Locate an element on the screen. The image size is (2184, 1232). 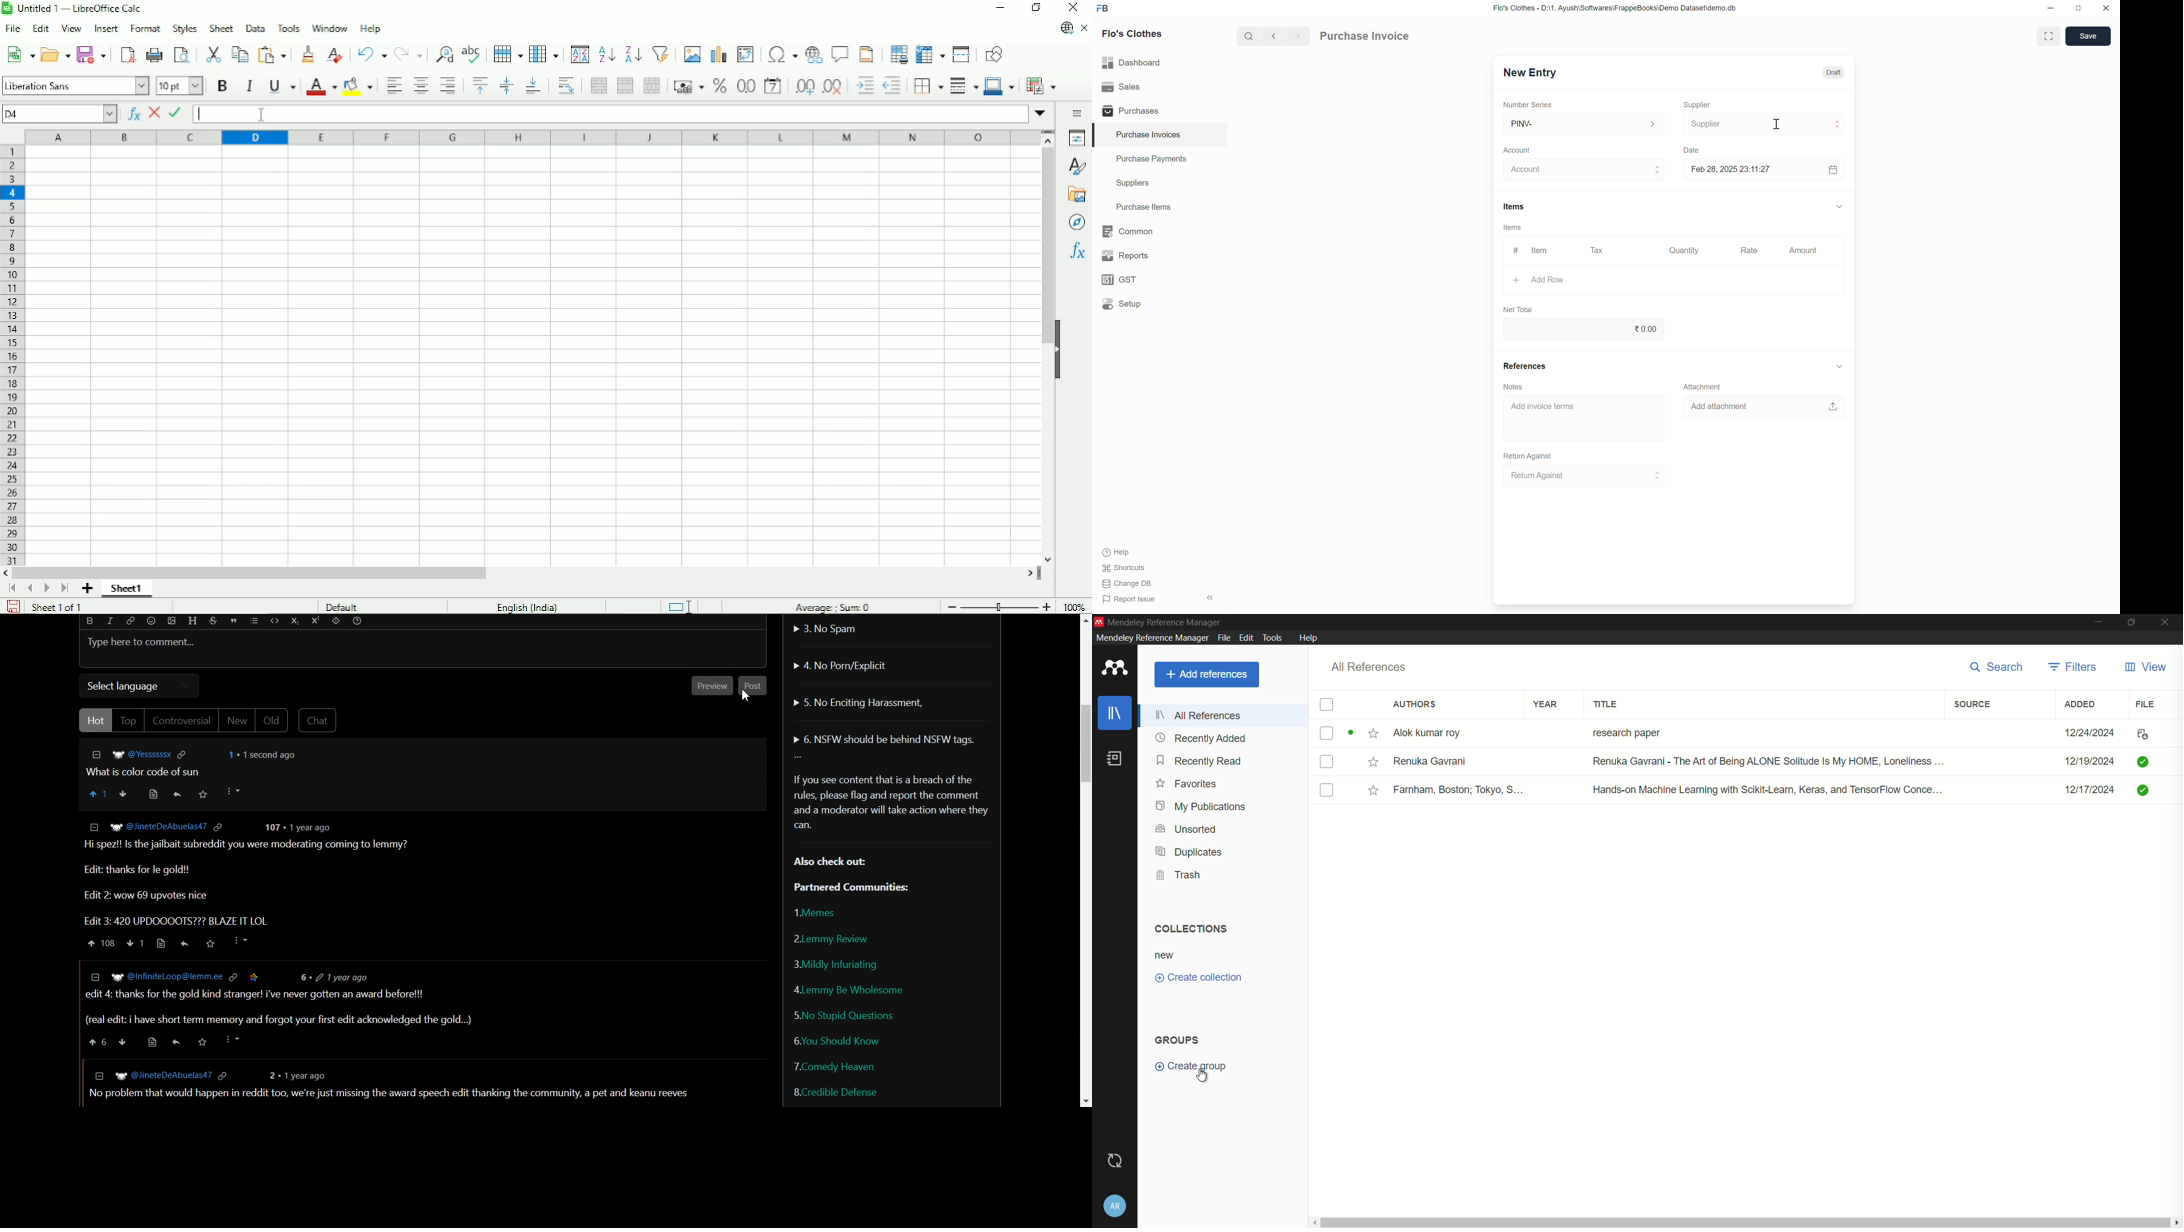
Add invoice terms is located at coordinates (1585, 418).